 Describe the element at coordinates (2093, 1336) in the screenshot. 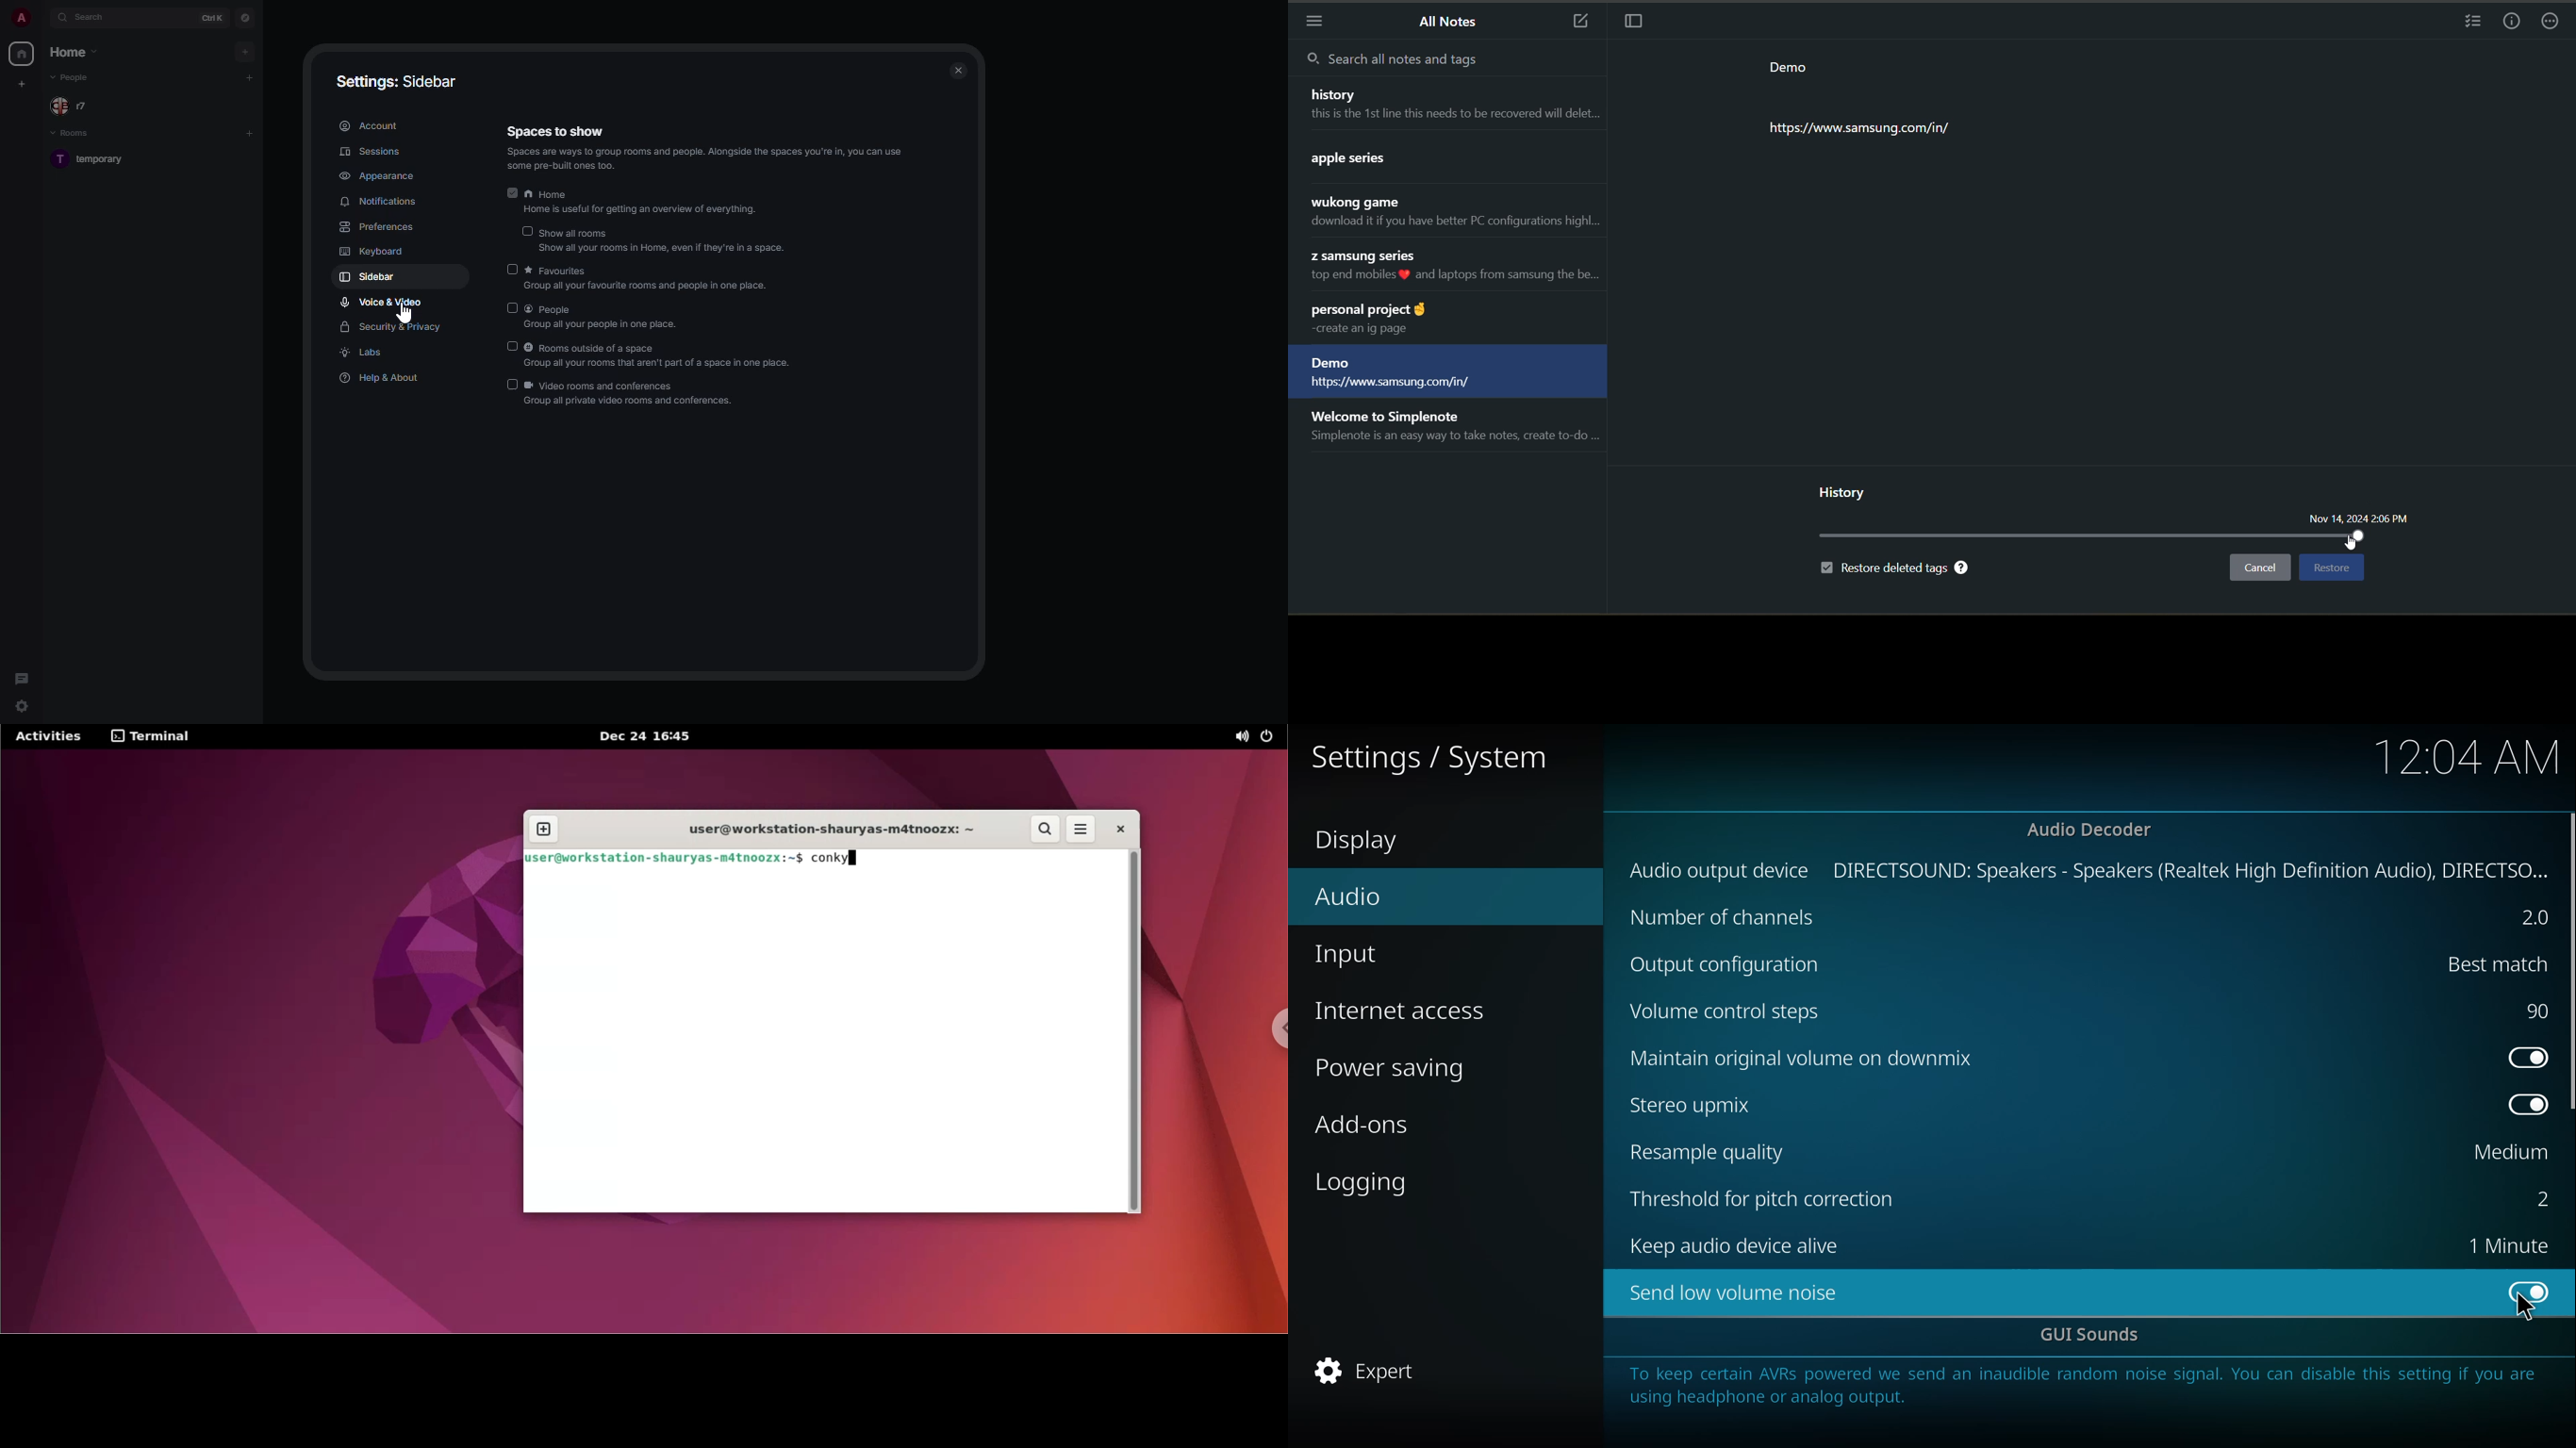

I see `gui sounds` at that location.